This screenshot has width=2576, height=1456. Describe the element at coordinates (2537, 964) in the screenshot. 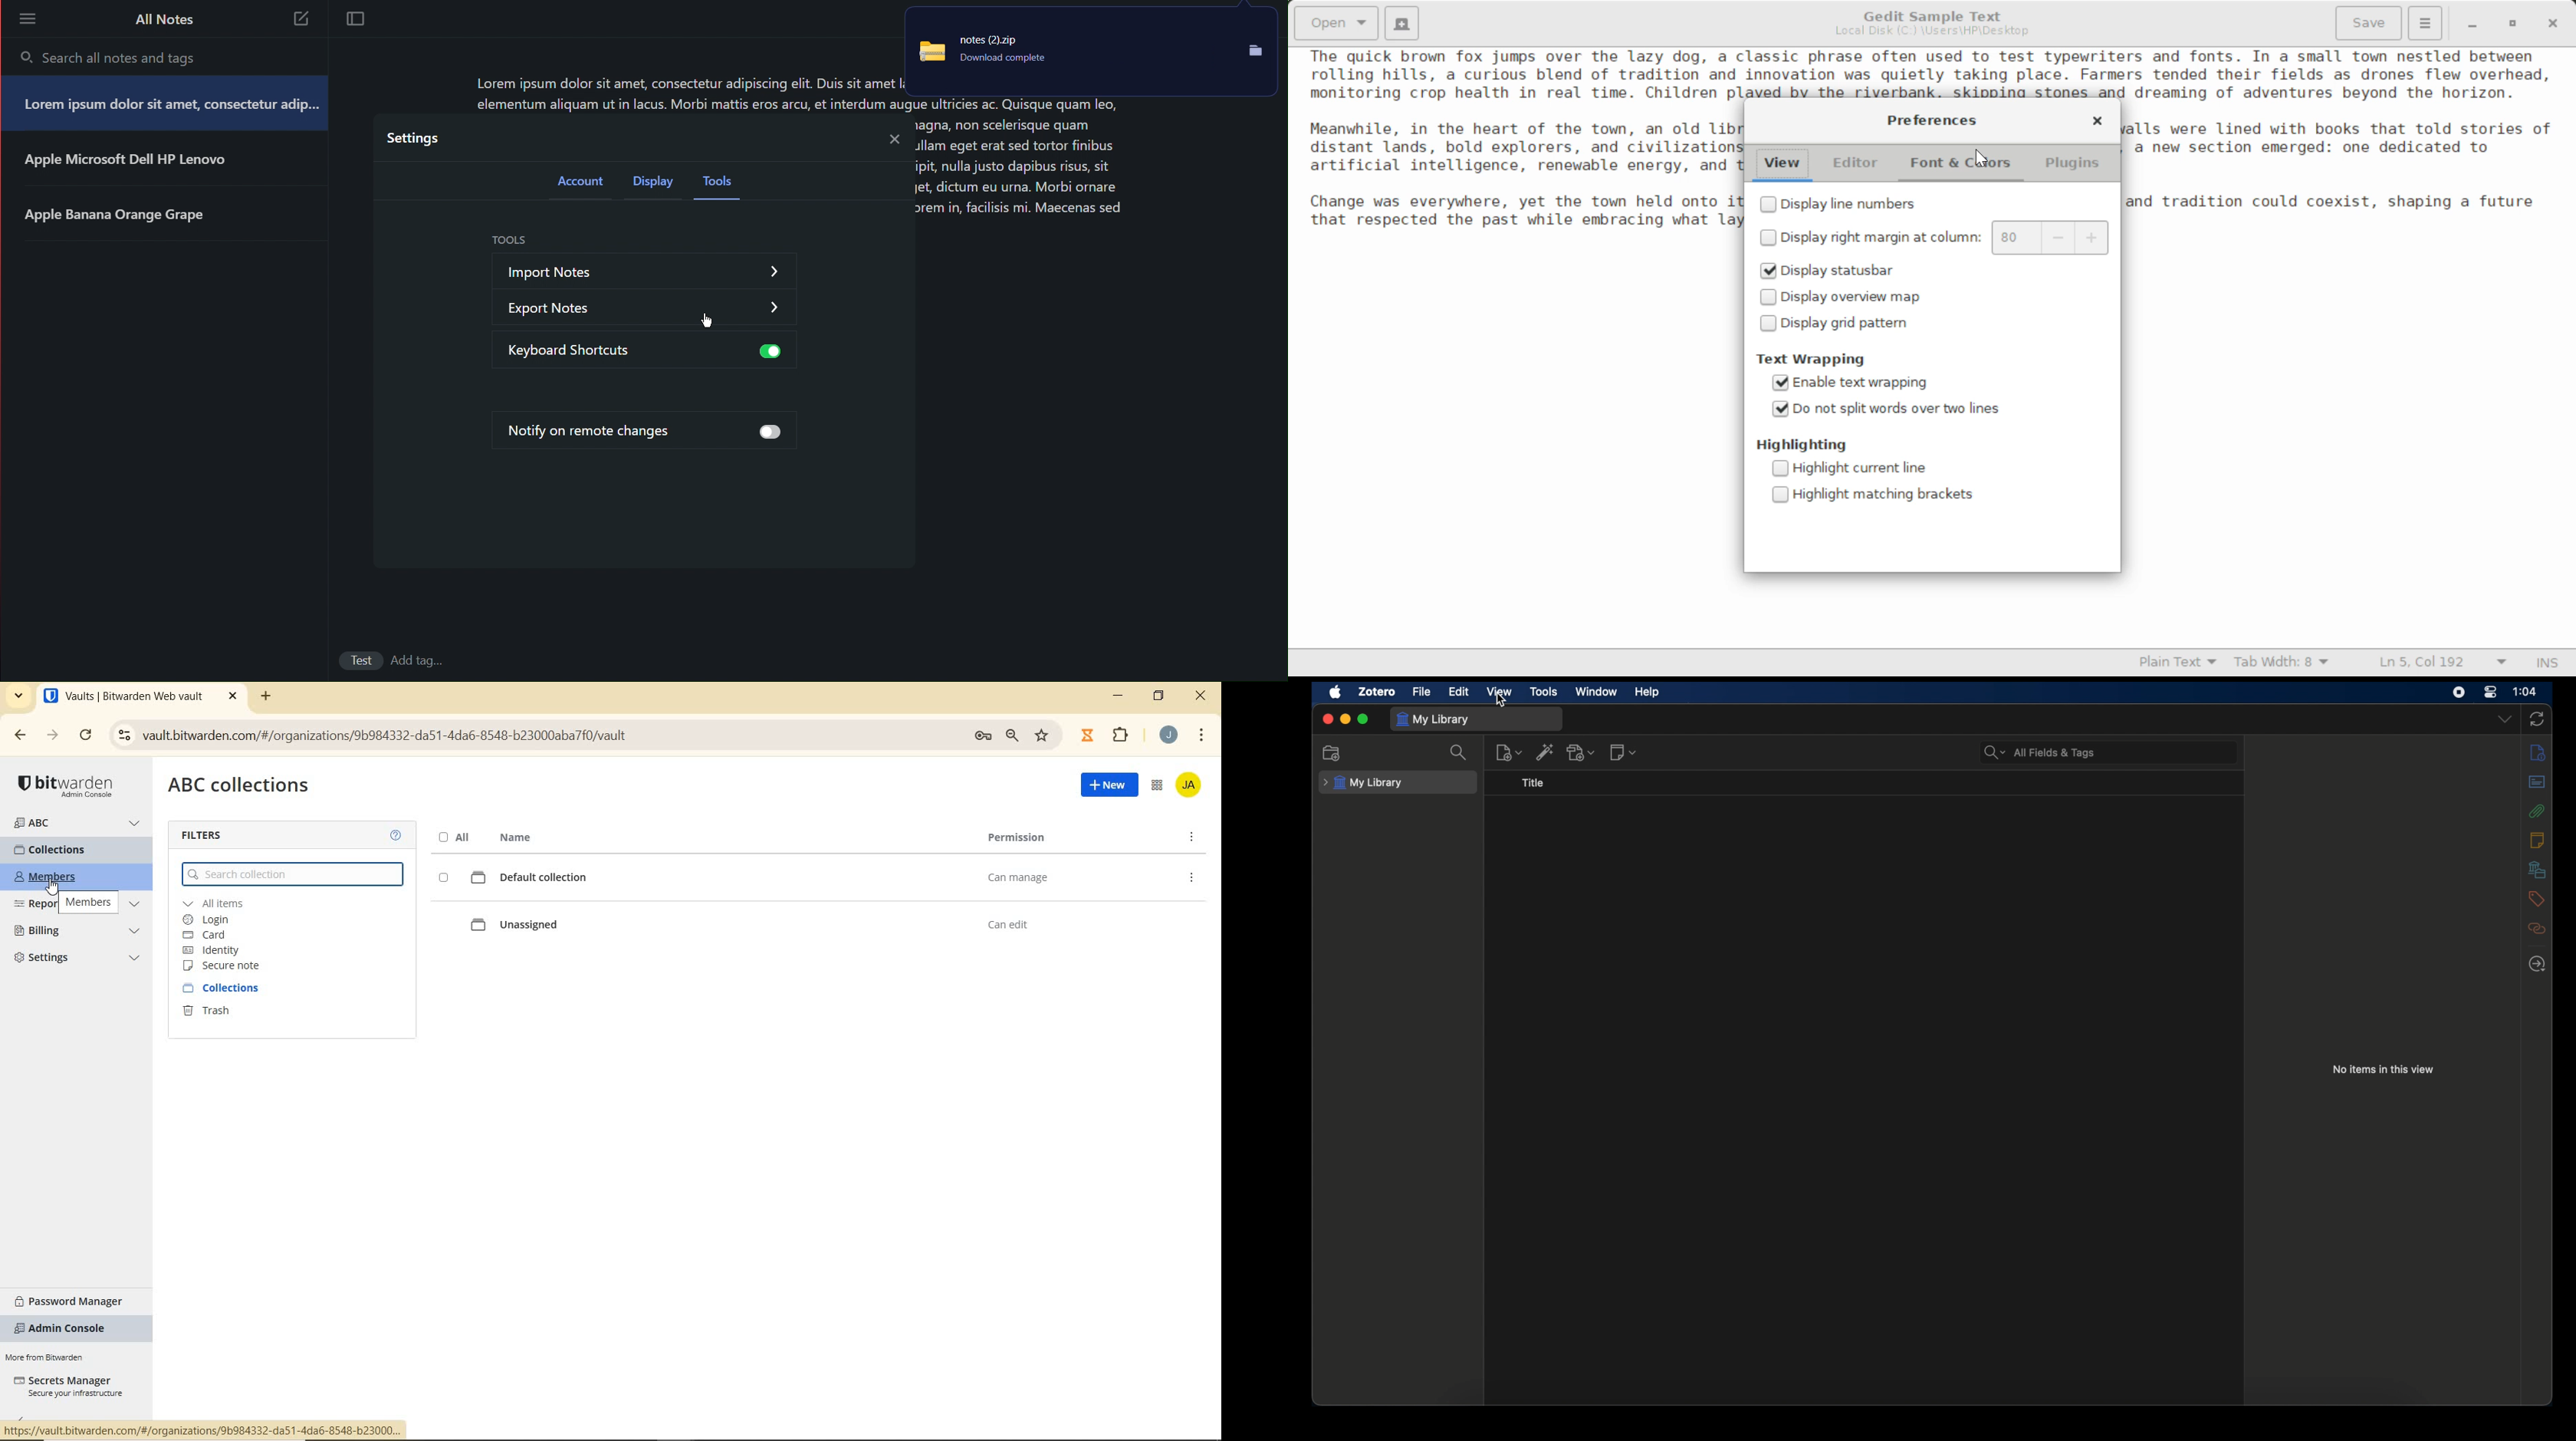

I see `locate` at that location.